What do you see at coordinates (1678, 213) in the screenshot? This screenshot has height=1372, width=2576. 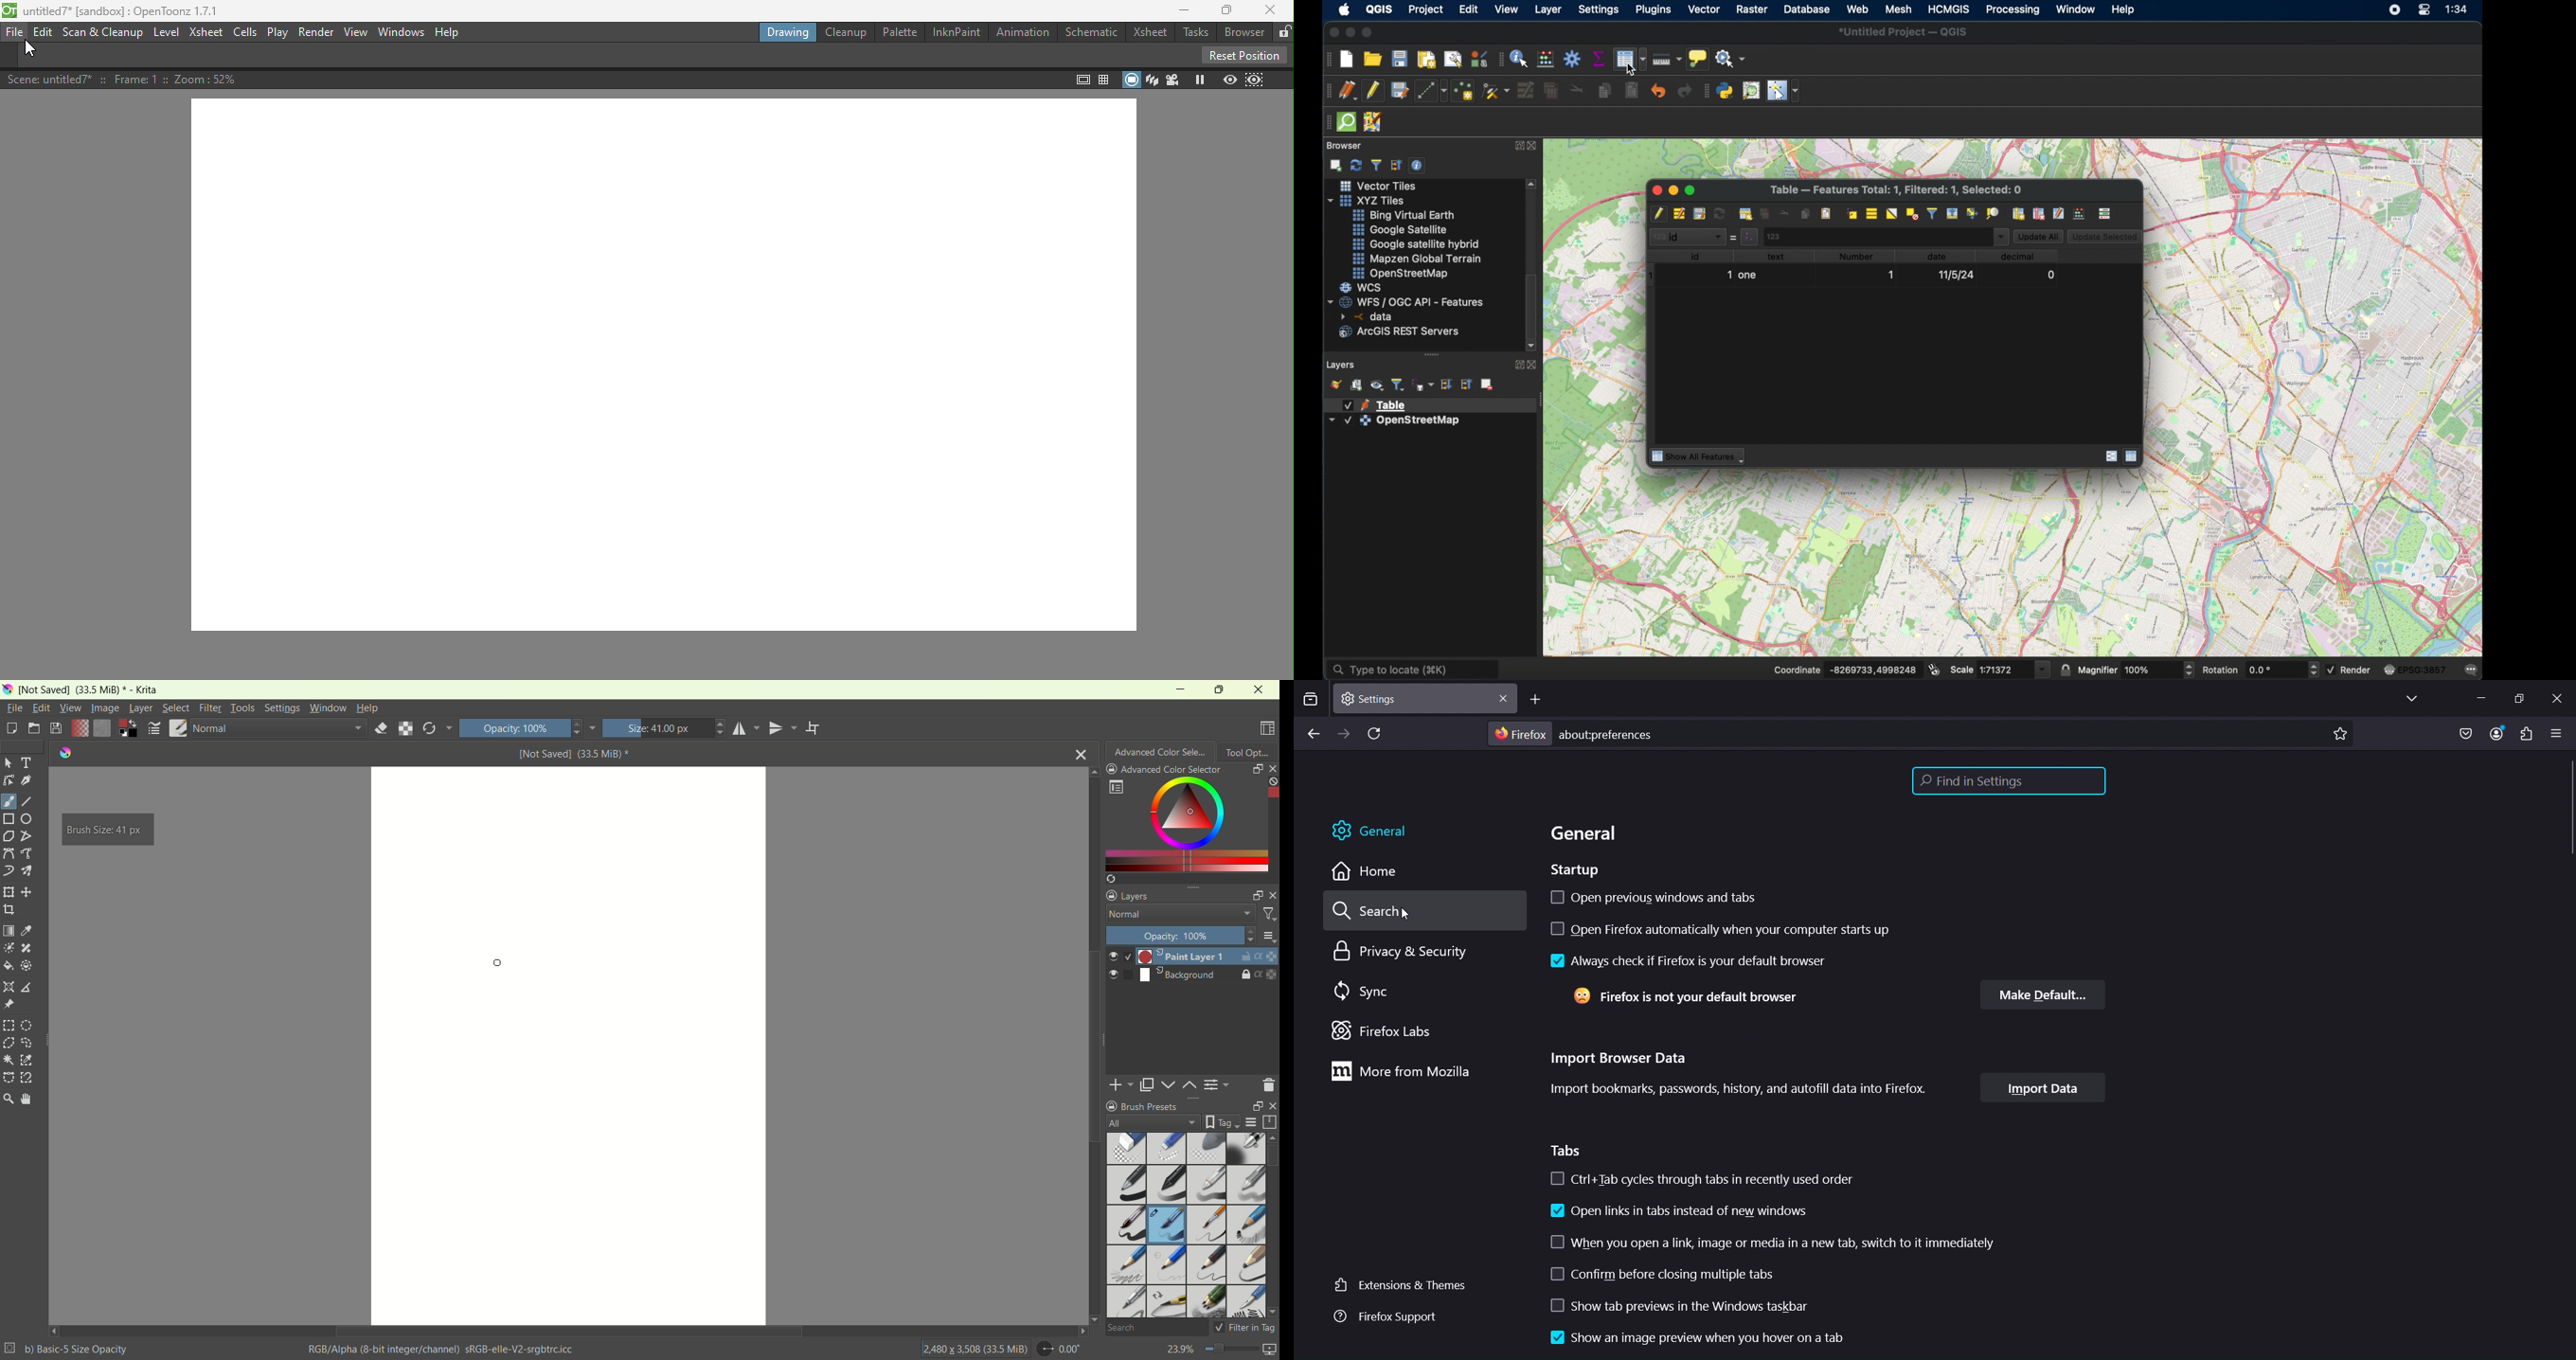 I see `toggle multi edit mode` at bounding box center [1678, 213].